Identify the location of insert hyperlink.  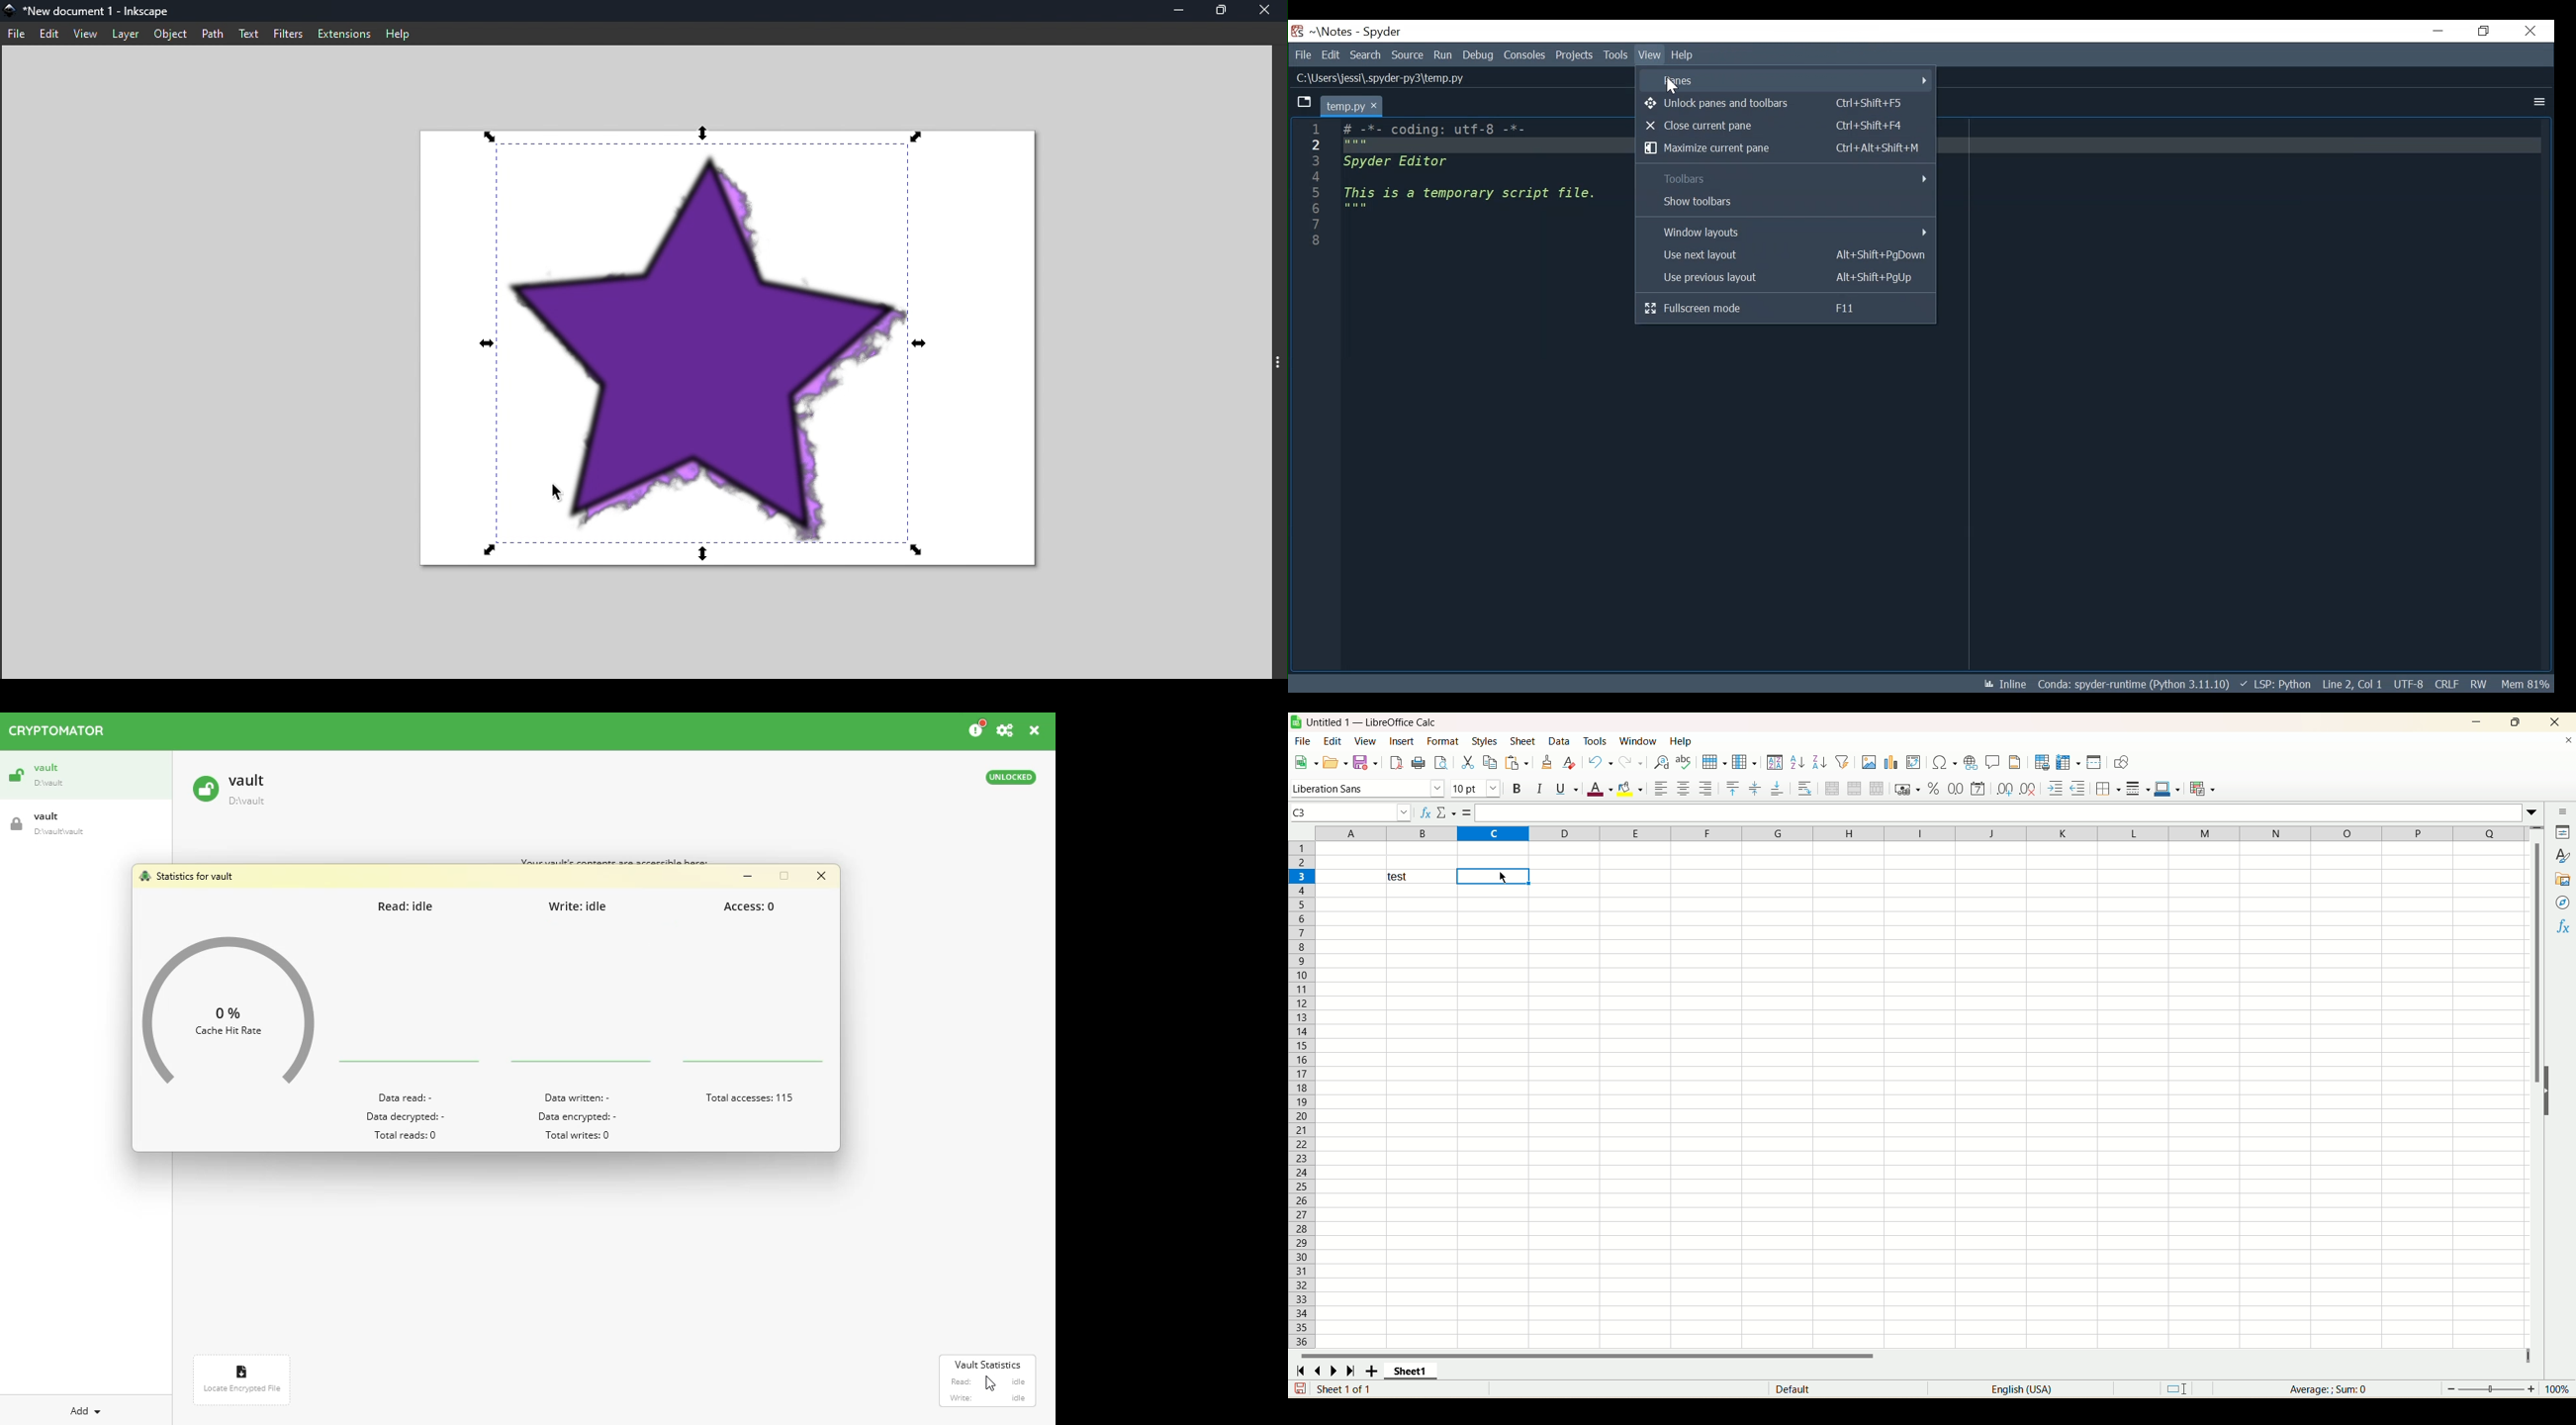
(1970, 763).